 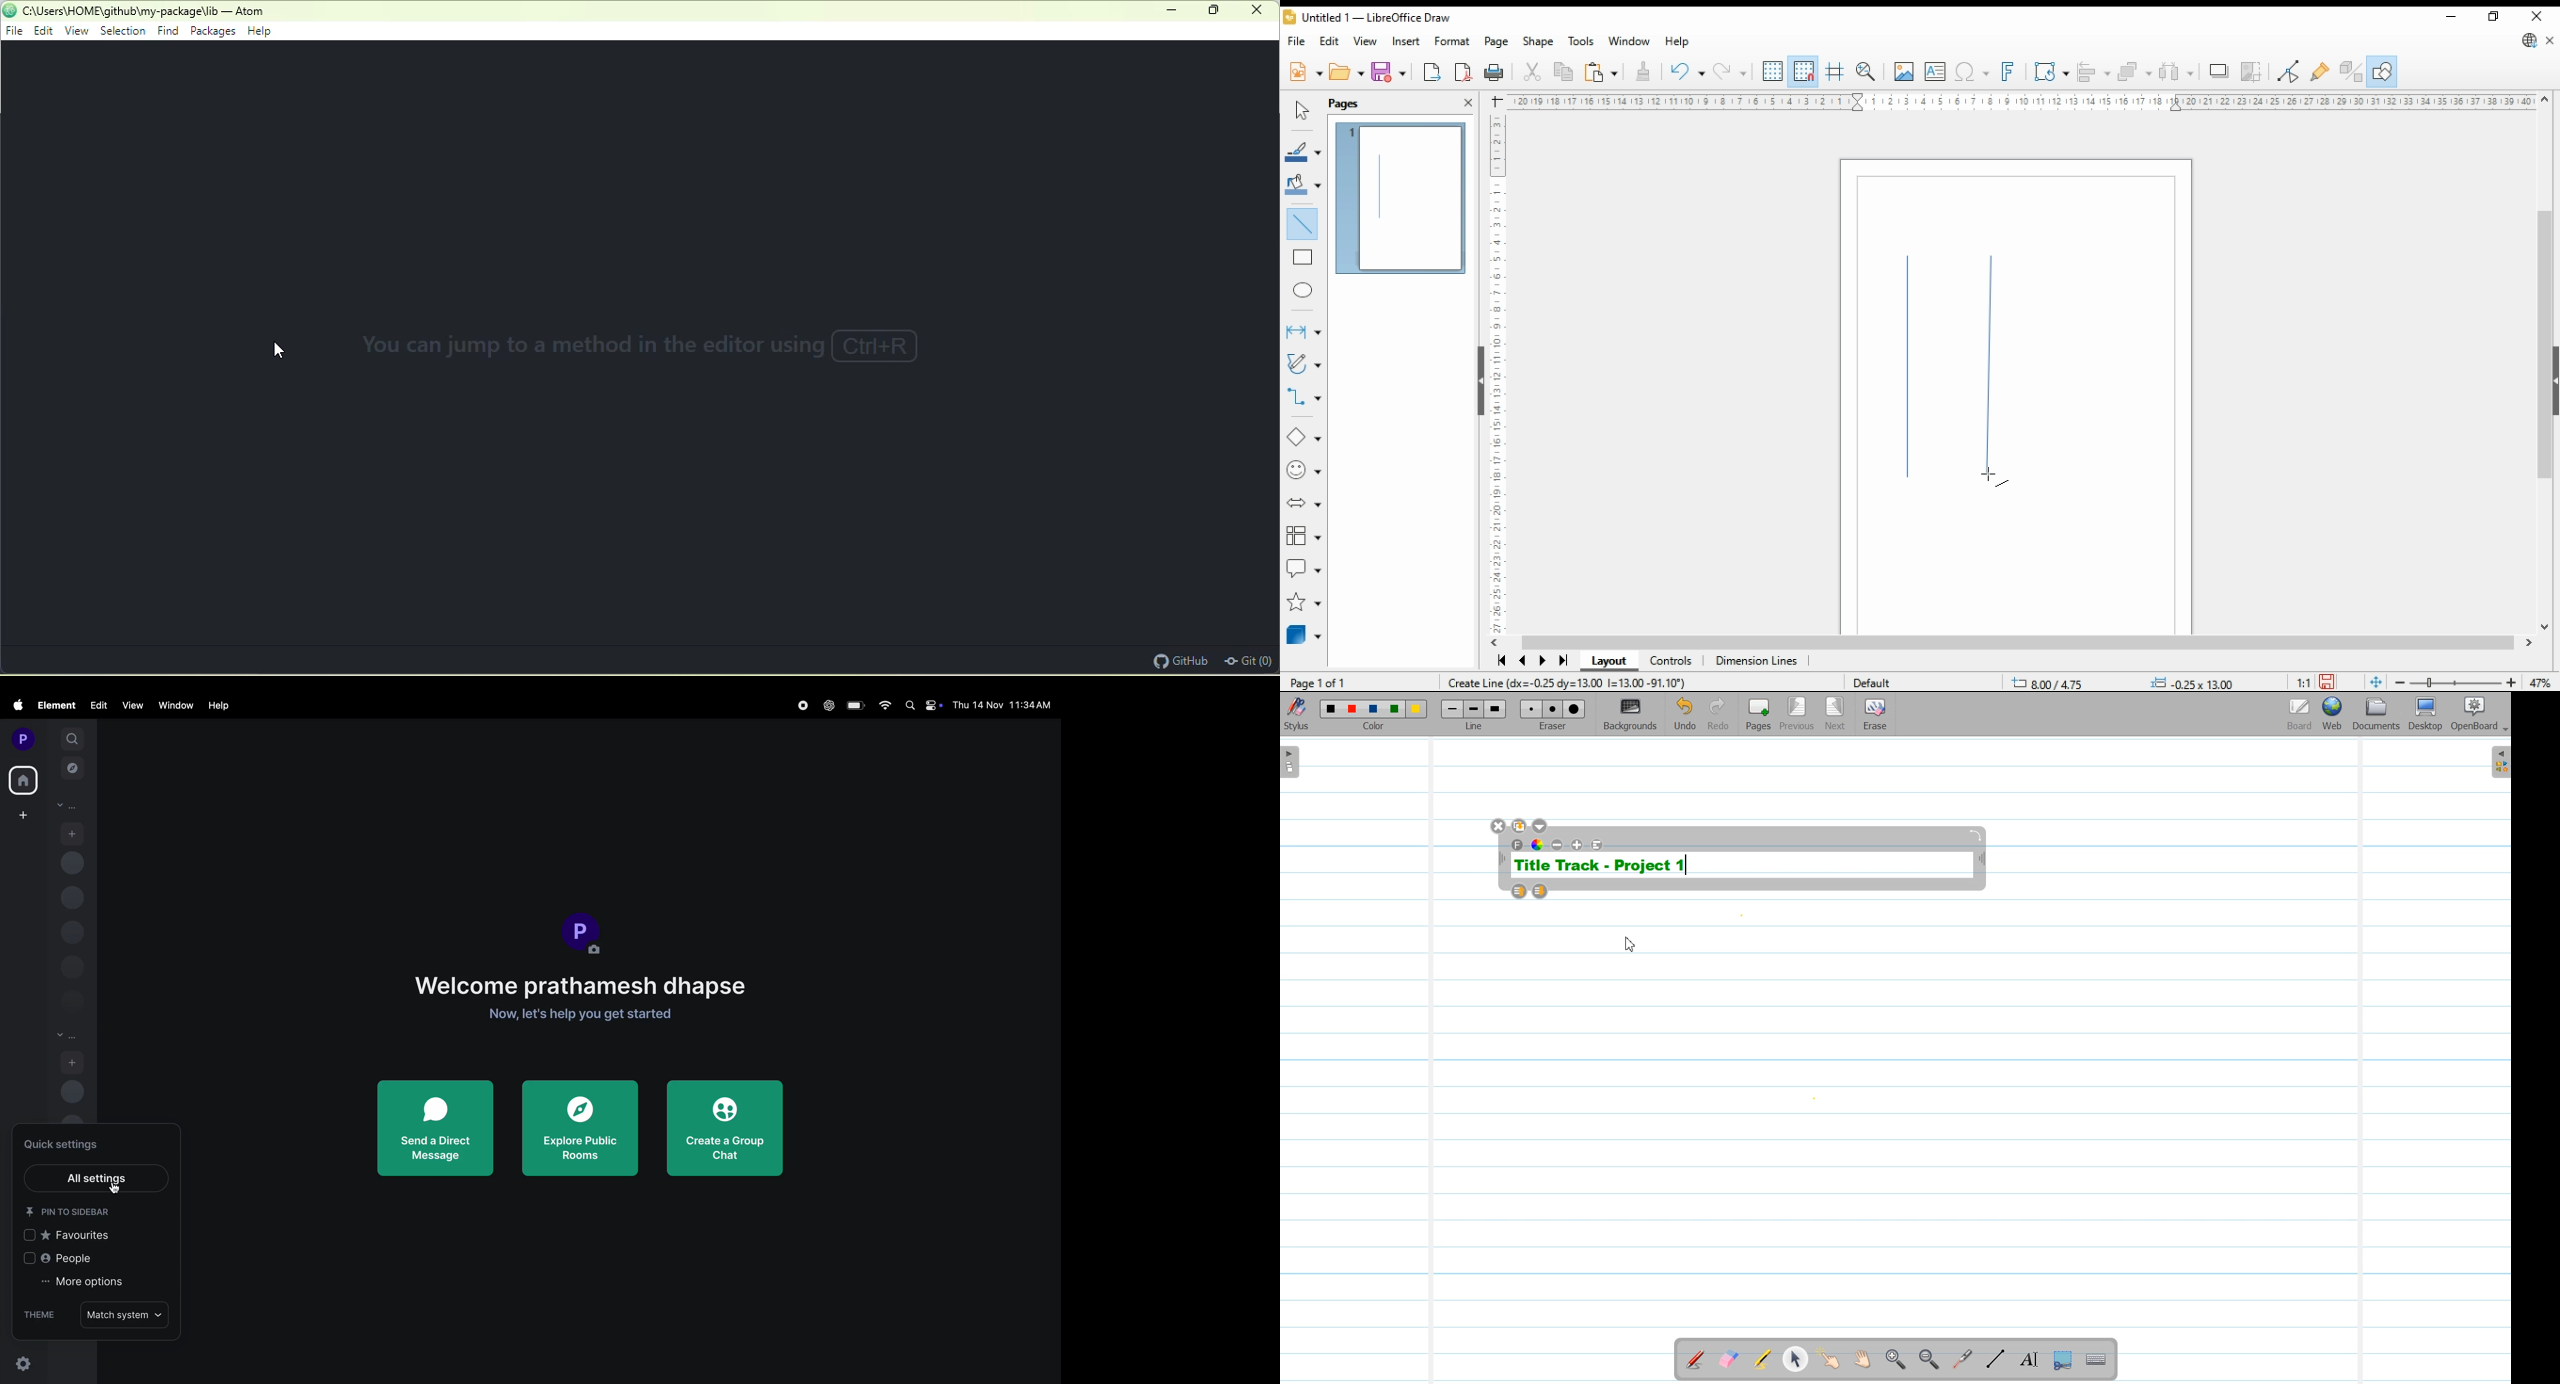 I want to click on git, so click(x=1250, y=660).